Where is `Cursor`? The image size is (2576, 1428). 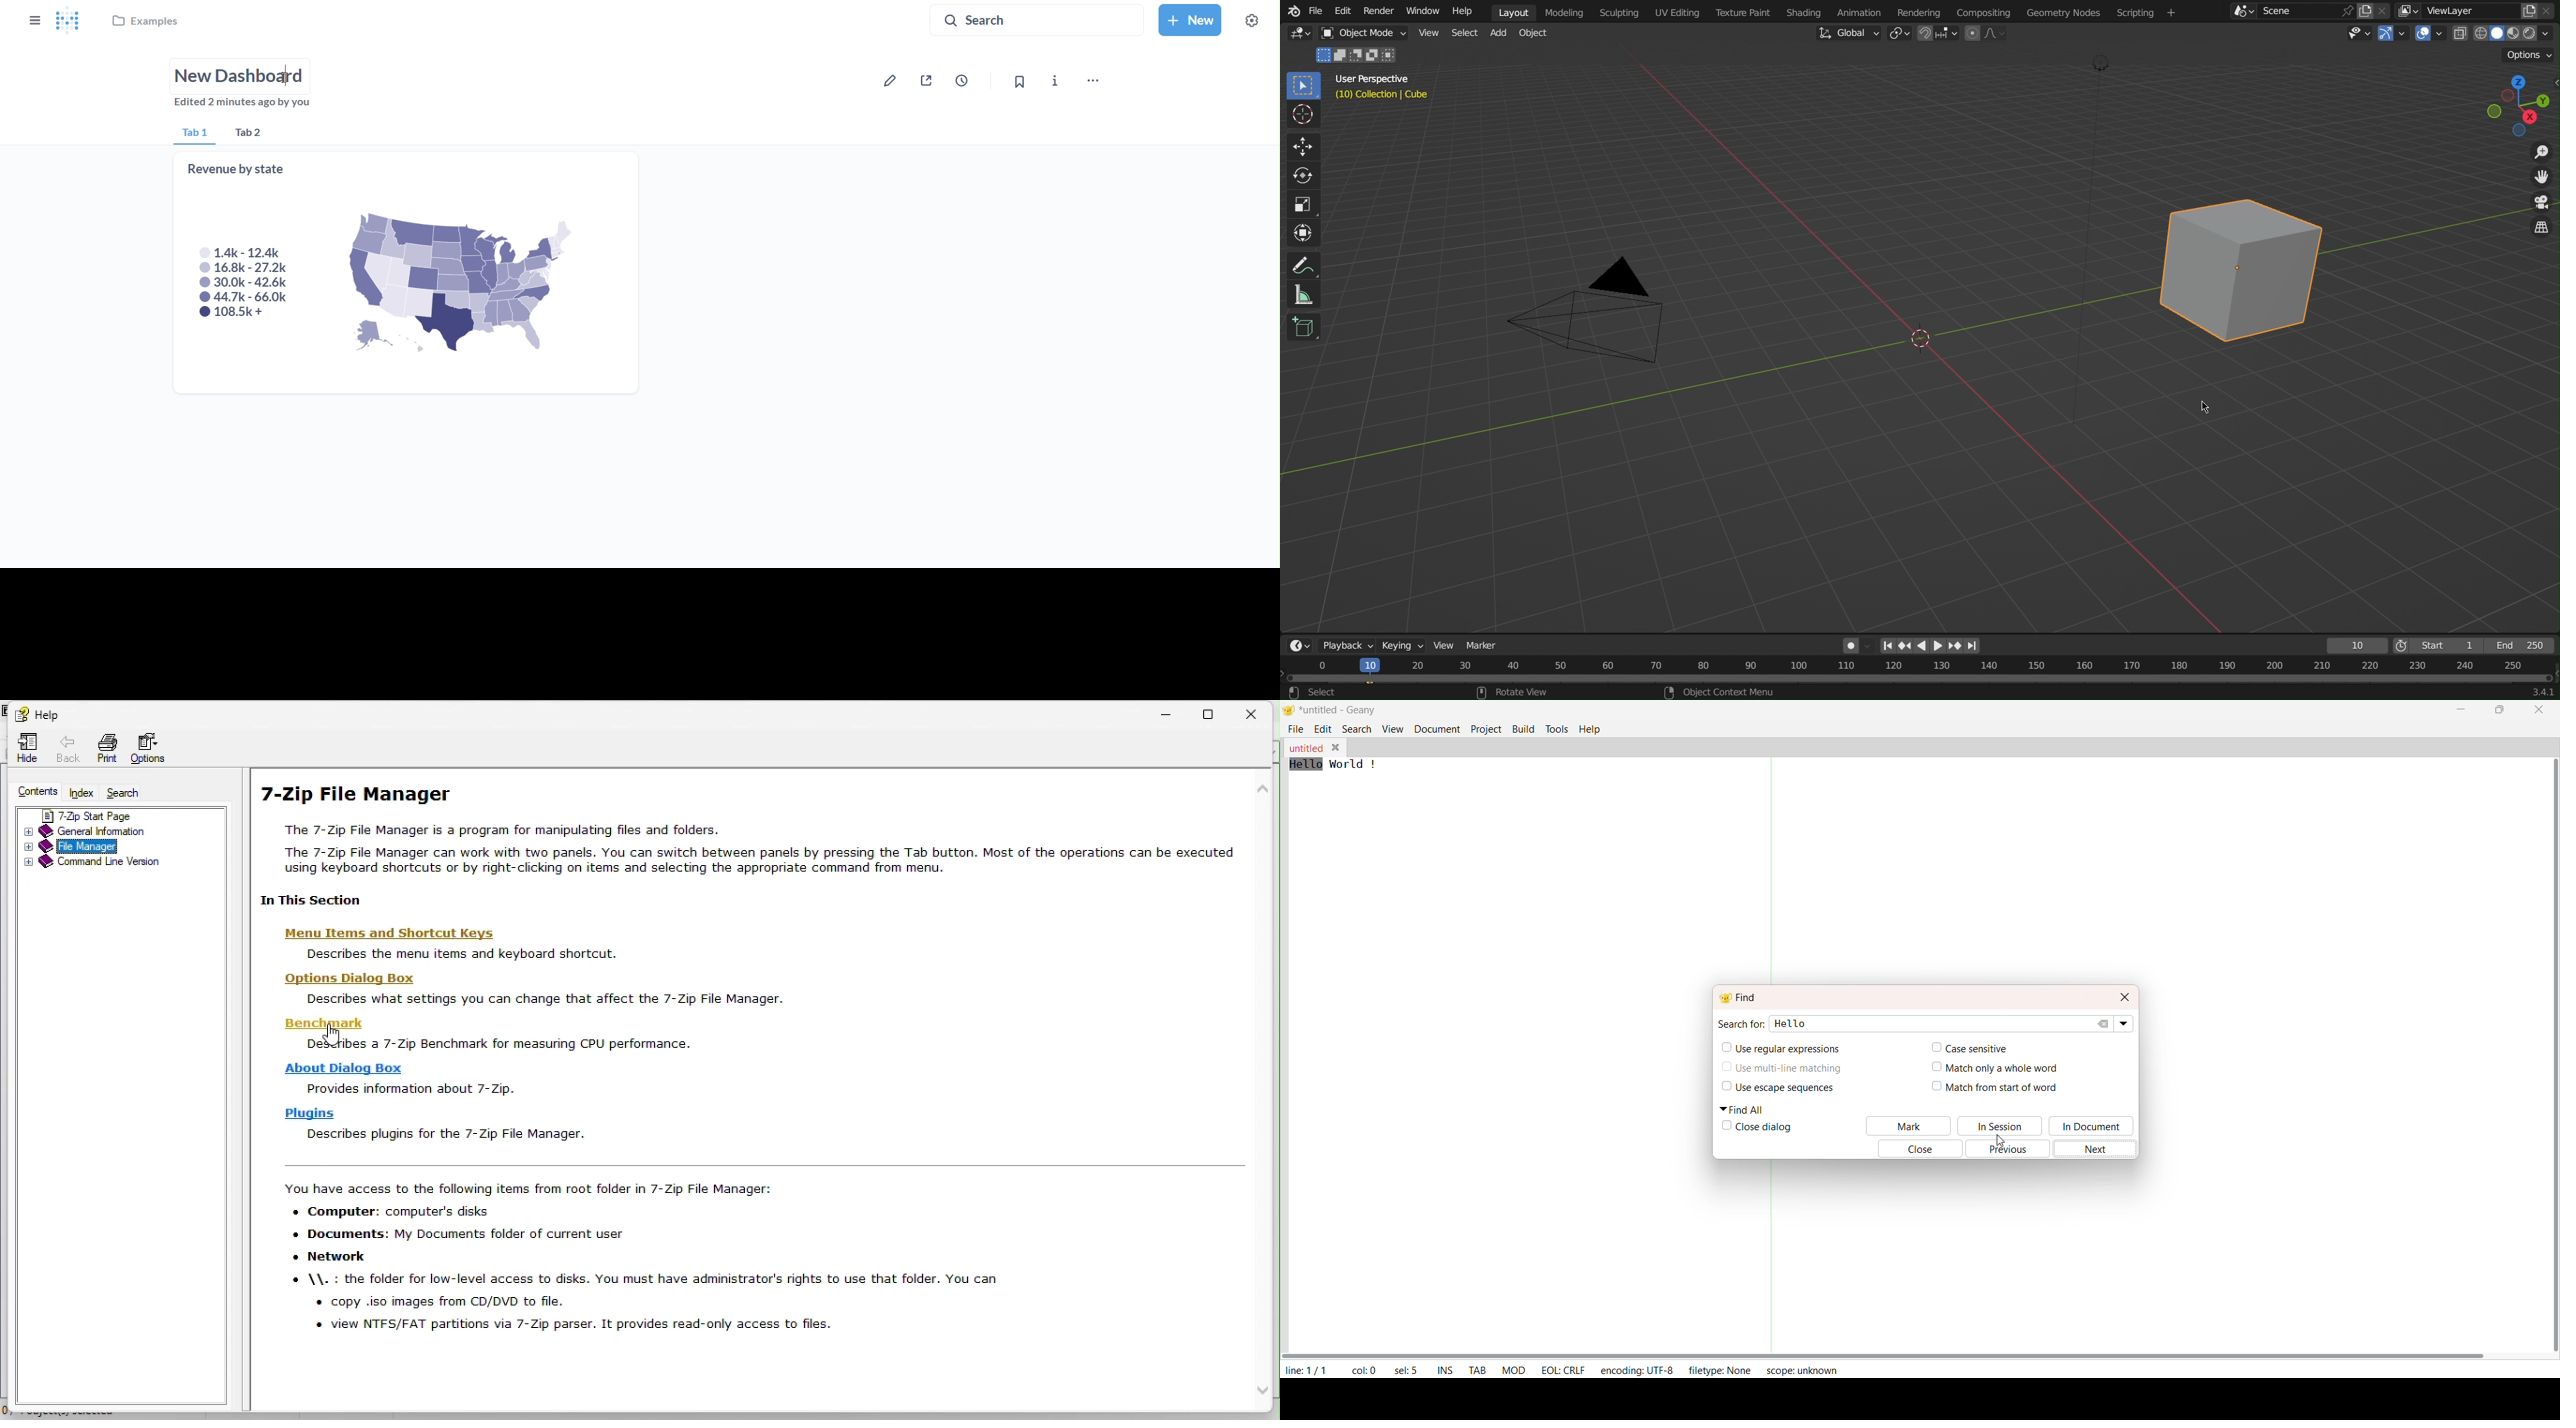
Cursor is located at coordinates (1304, 117).